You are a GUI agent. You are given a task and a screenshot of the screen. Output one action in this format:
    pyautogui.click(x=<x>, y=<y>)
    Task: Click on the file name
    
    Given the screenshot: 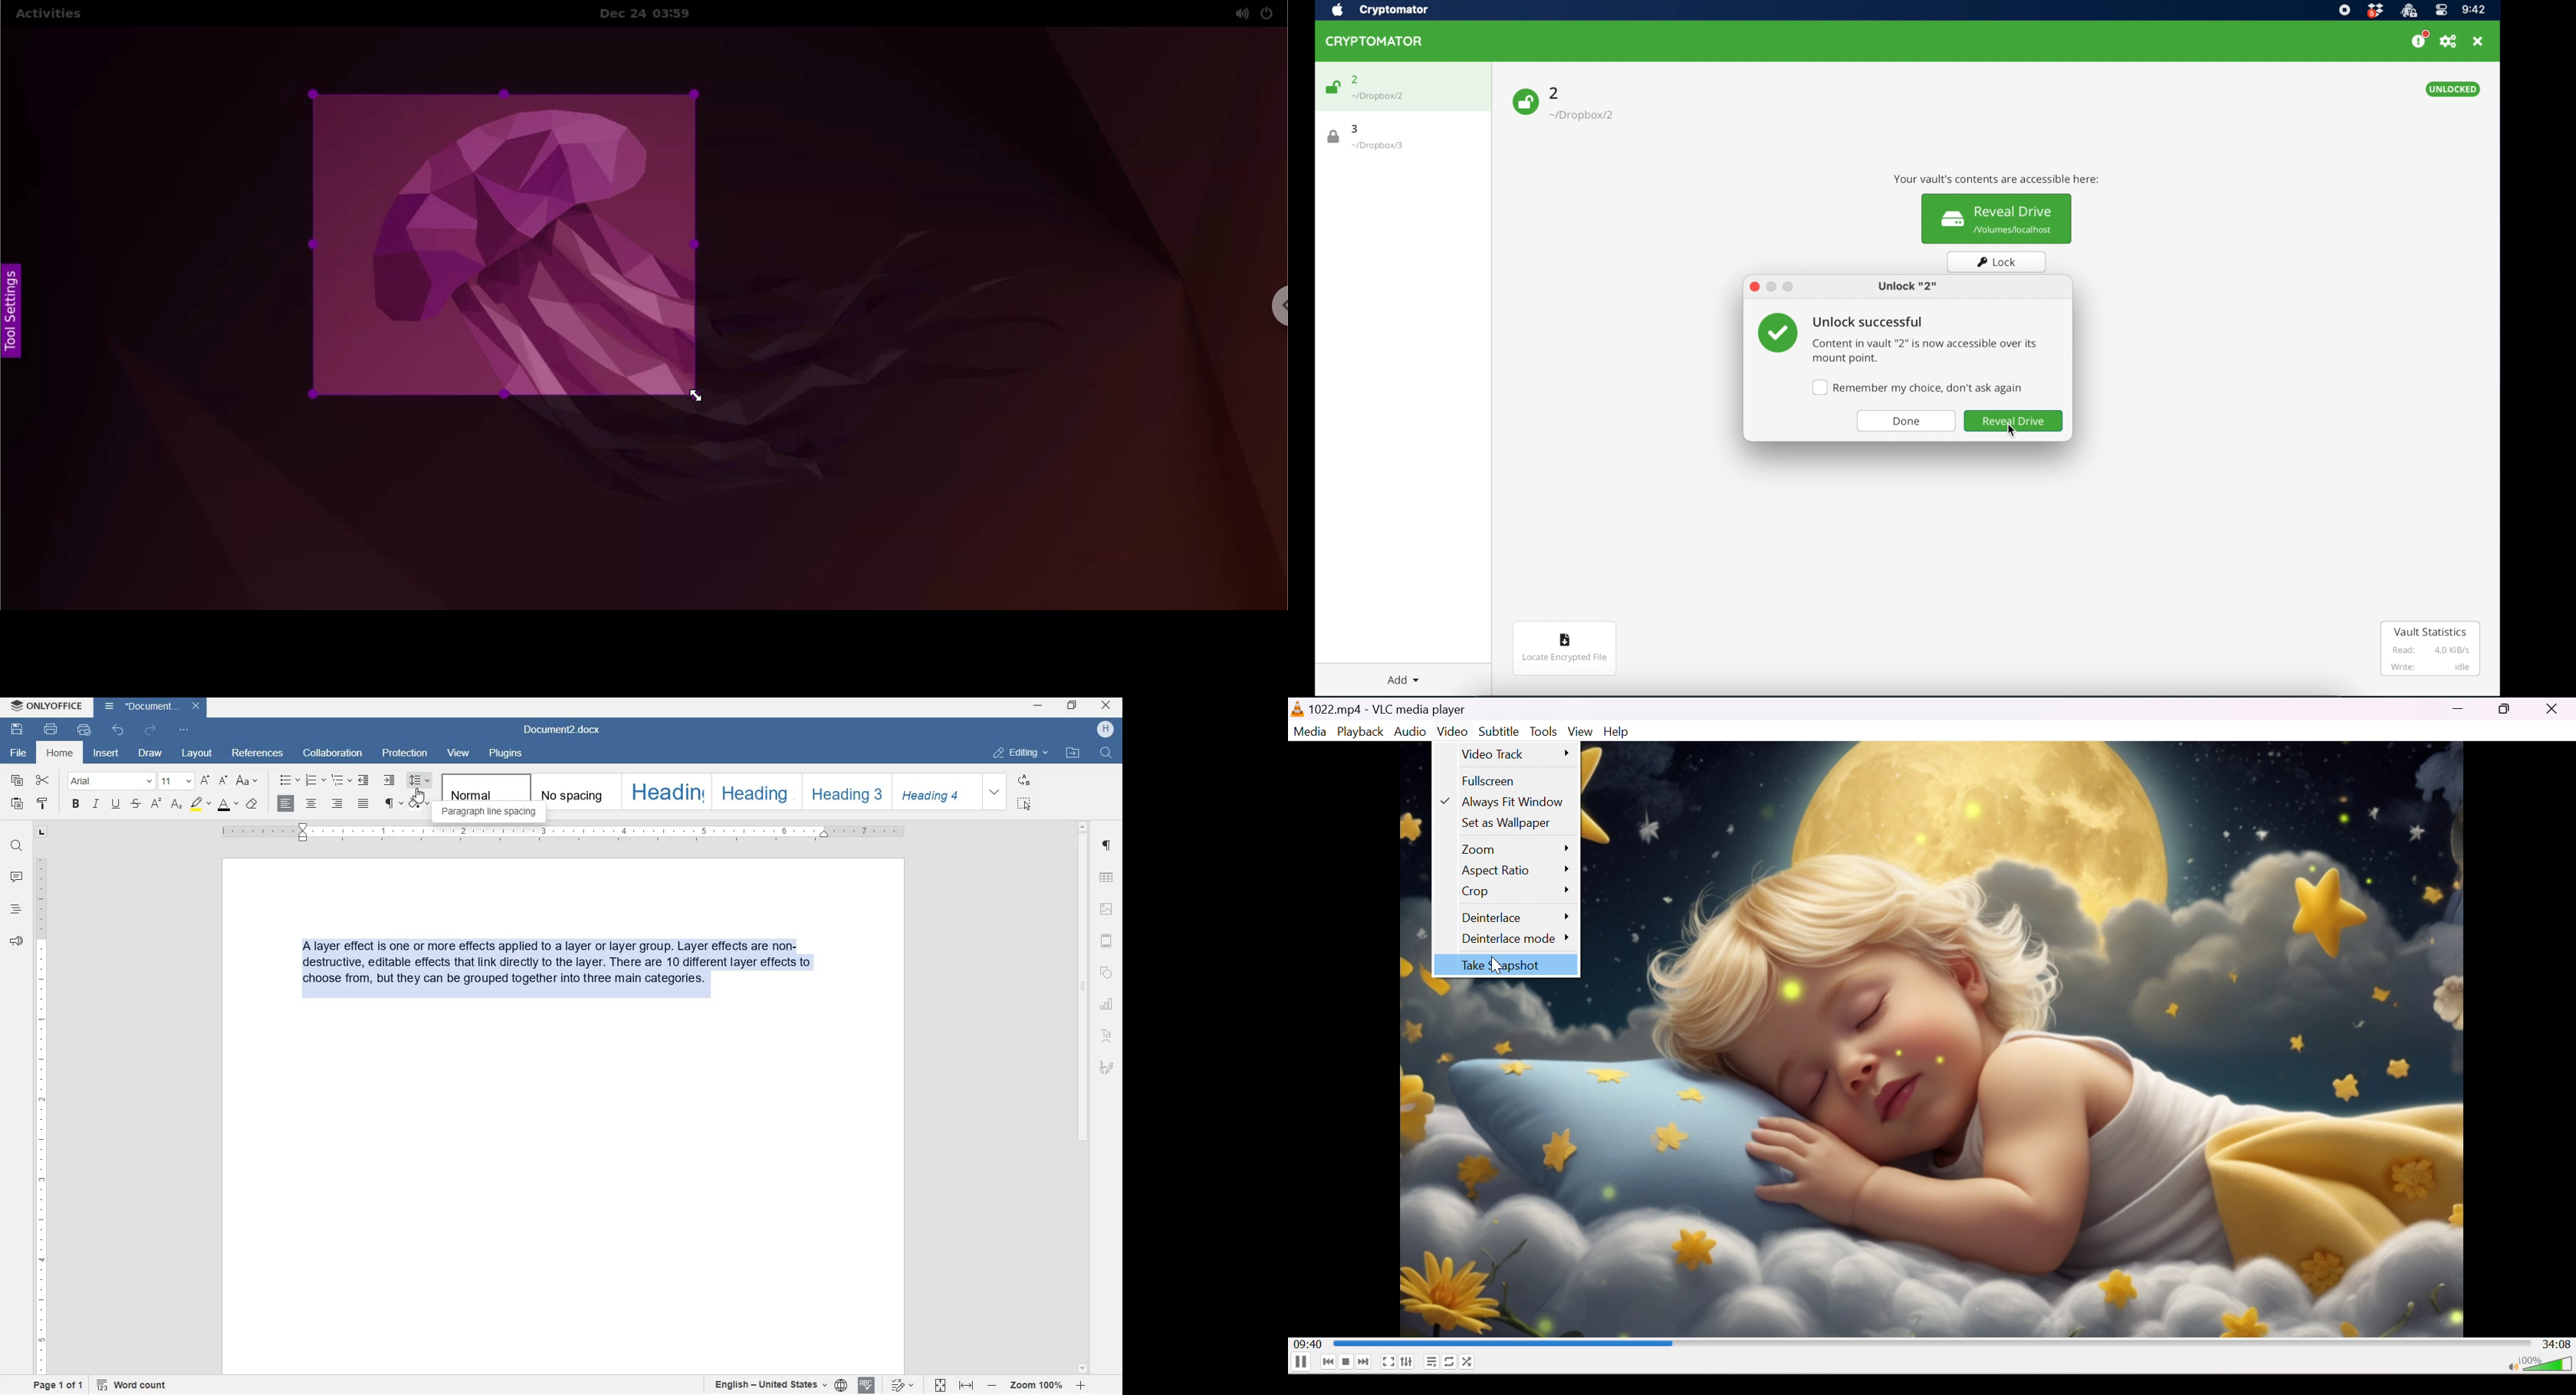 What is the action you would take?
    pyautogui.click(x=566, y=732)
    